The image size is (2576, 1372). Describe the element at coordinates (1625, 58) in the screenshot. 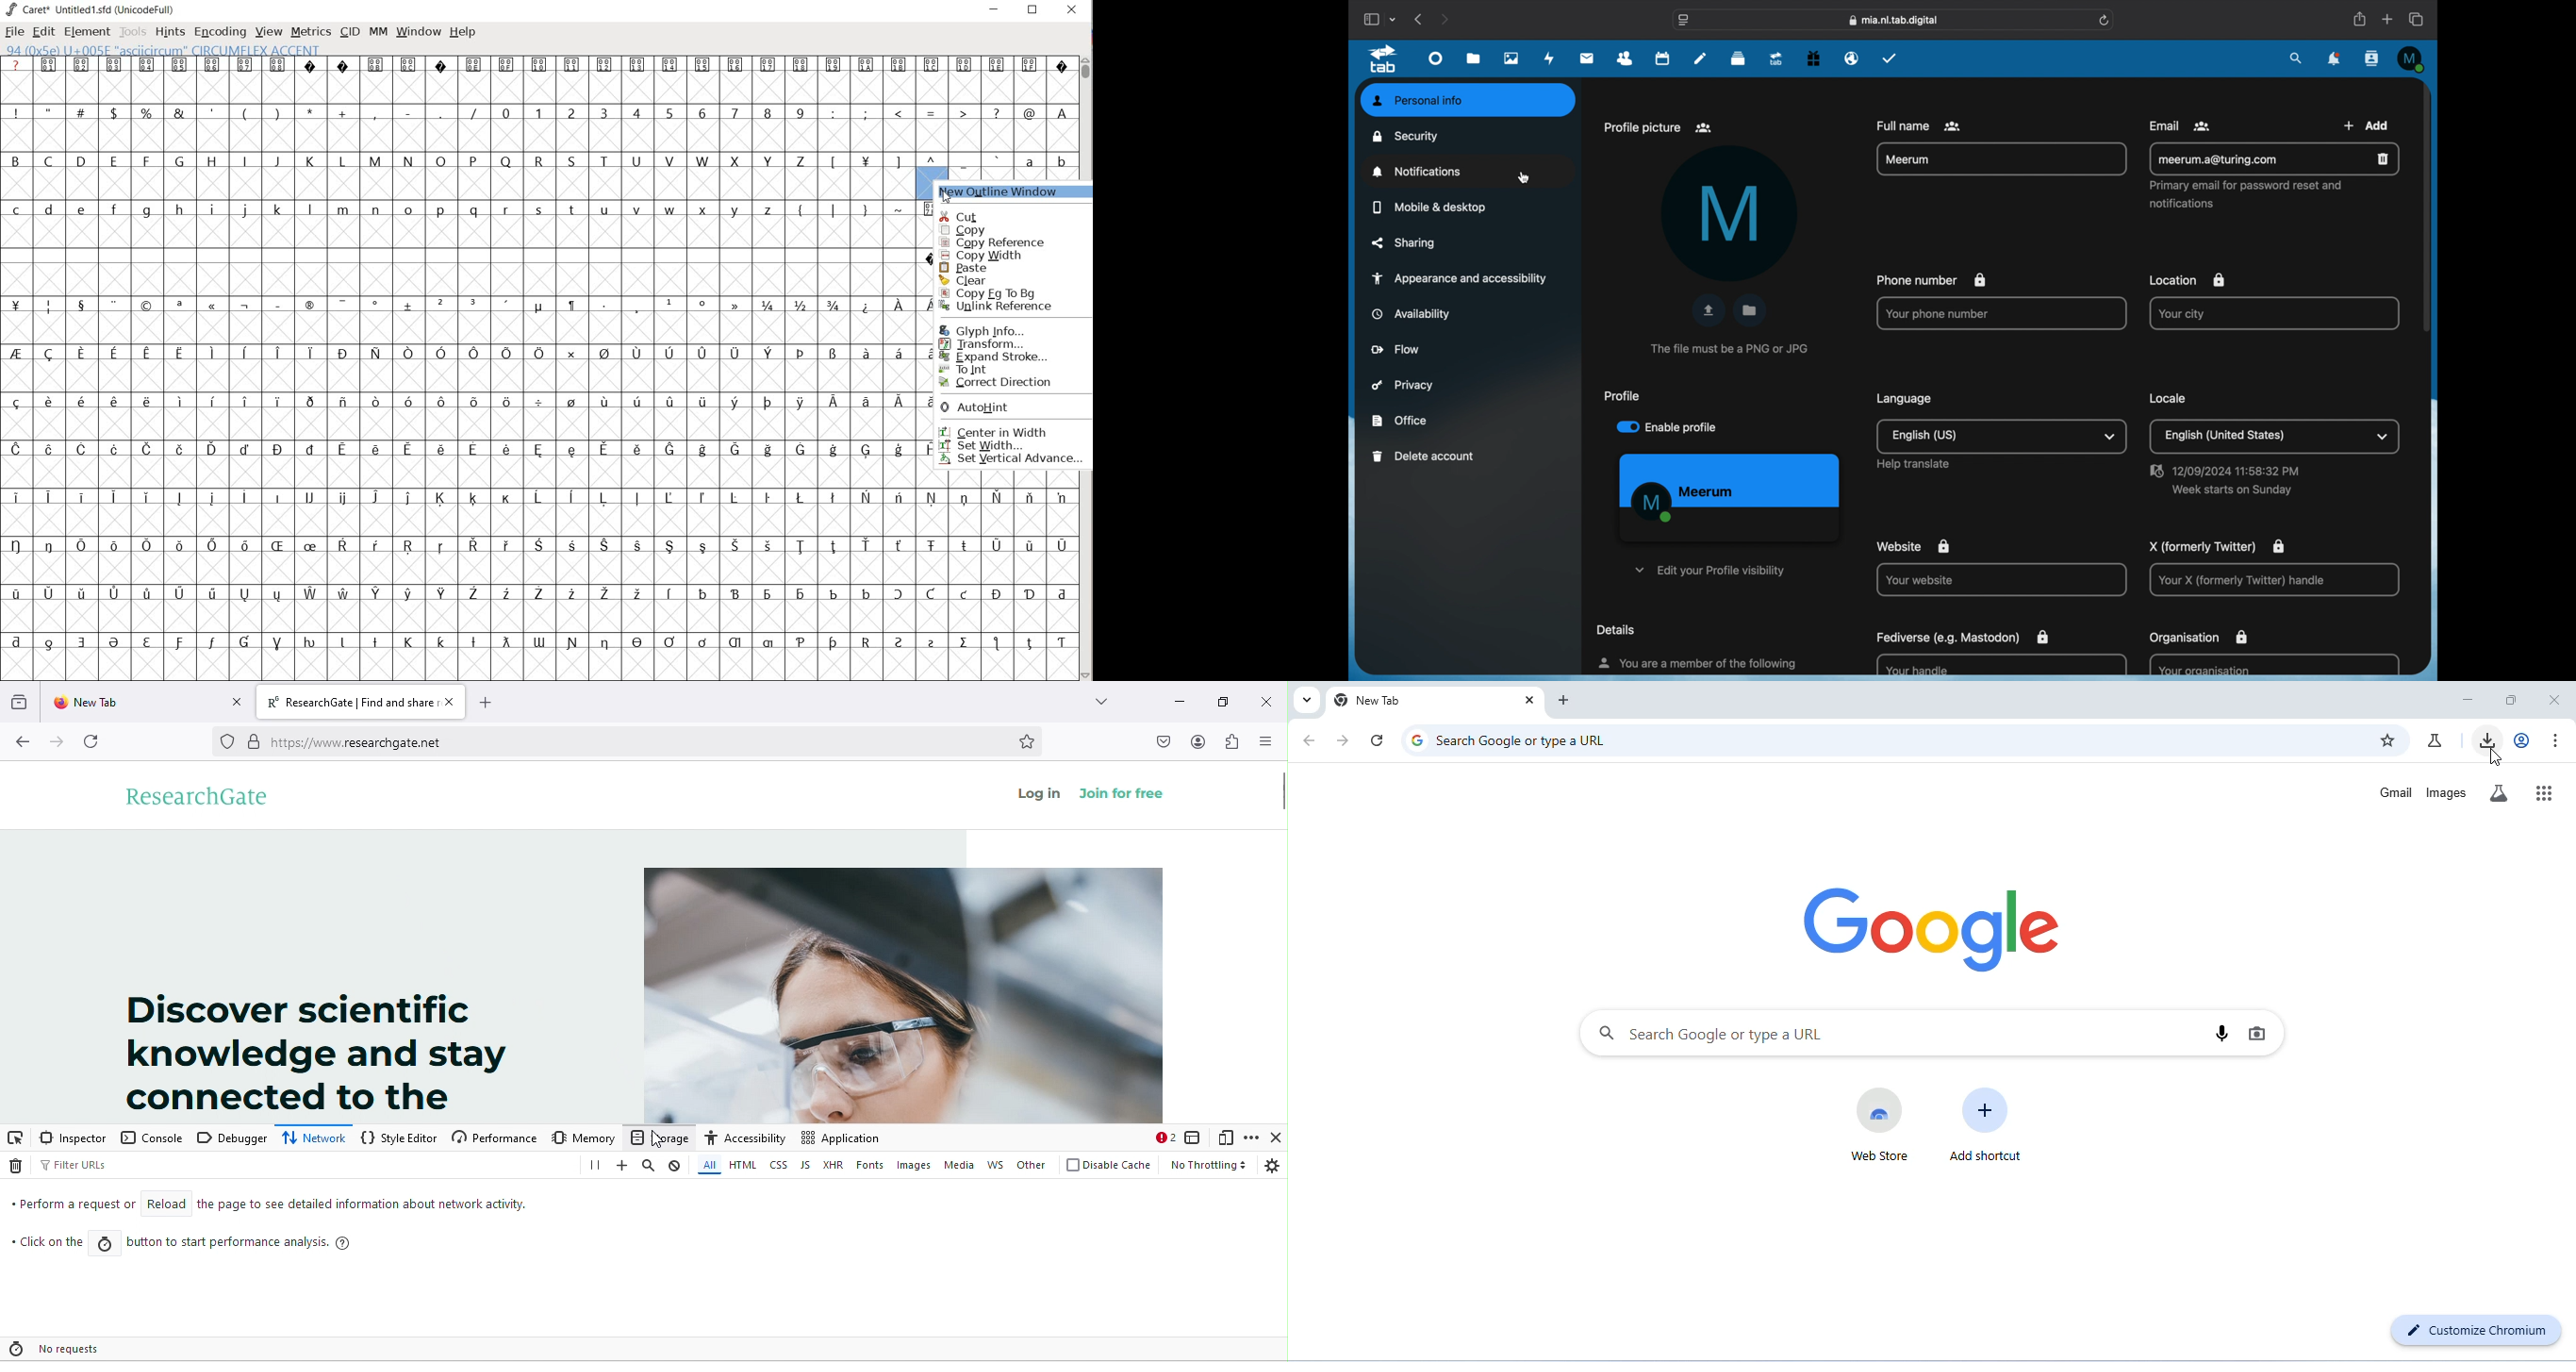

I see `contacts` at that location.